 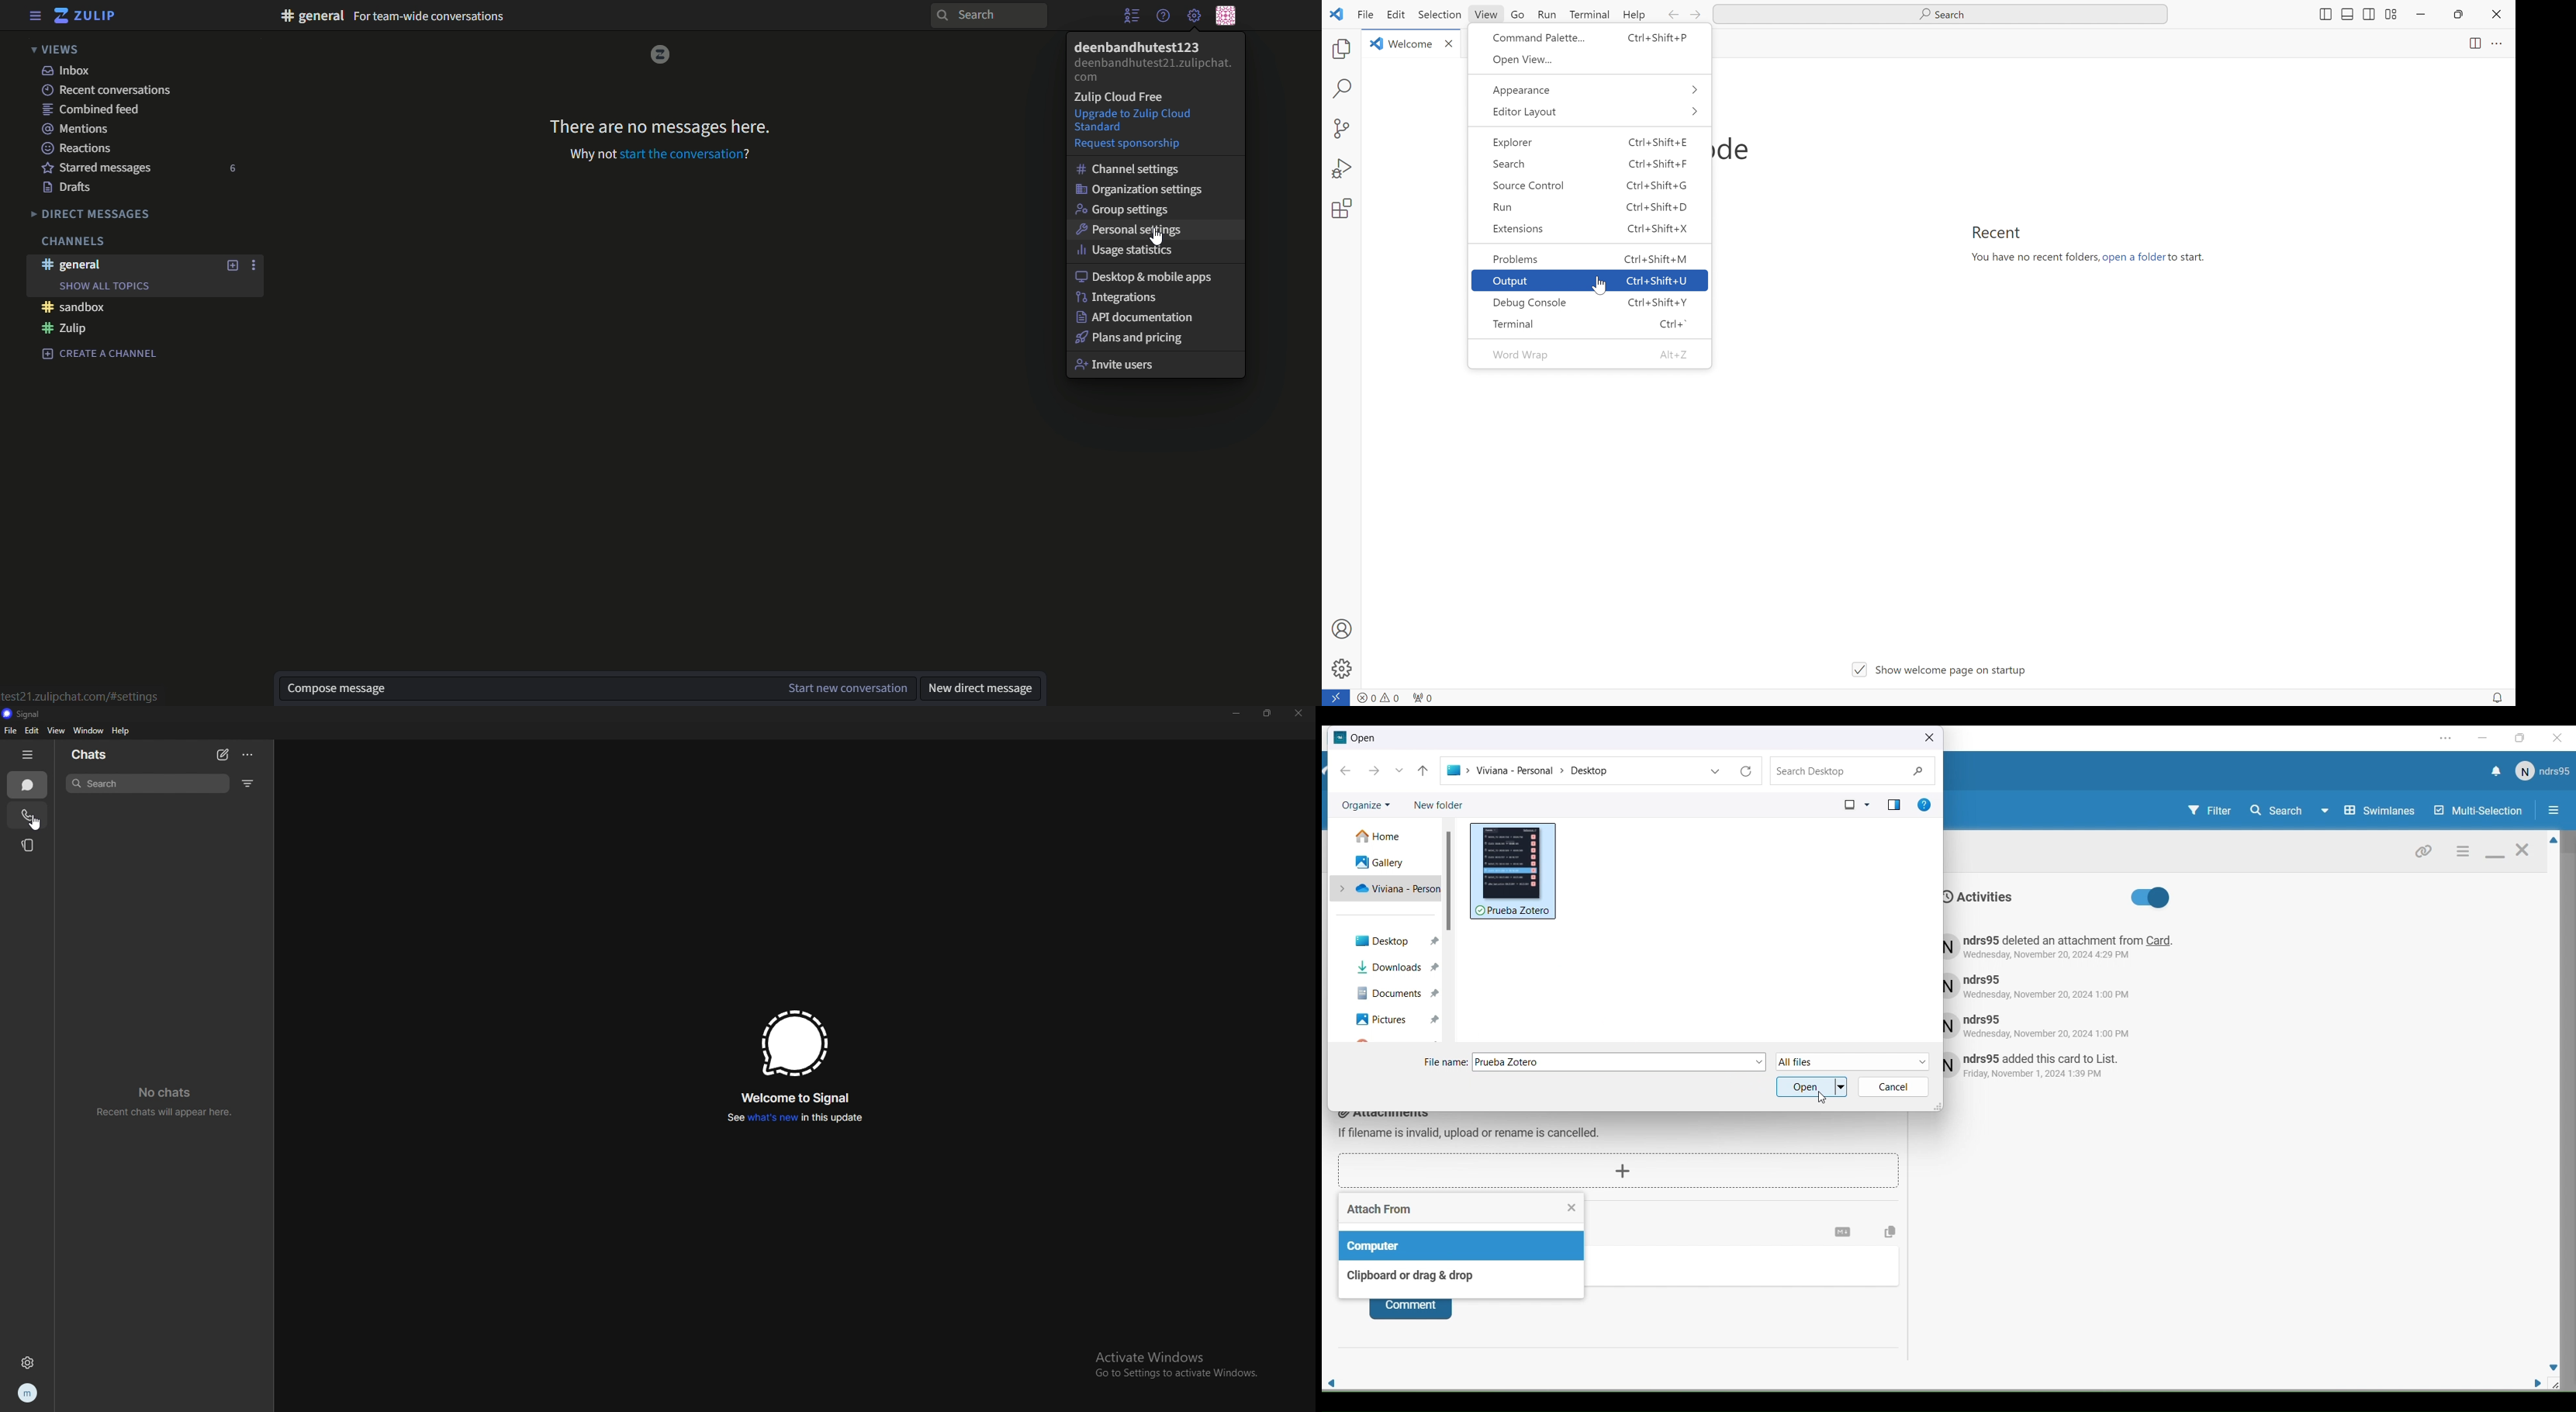 I want to click on Settings, so click(x=2462, y=850).